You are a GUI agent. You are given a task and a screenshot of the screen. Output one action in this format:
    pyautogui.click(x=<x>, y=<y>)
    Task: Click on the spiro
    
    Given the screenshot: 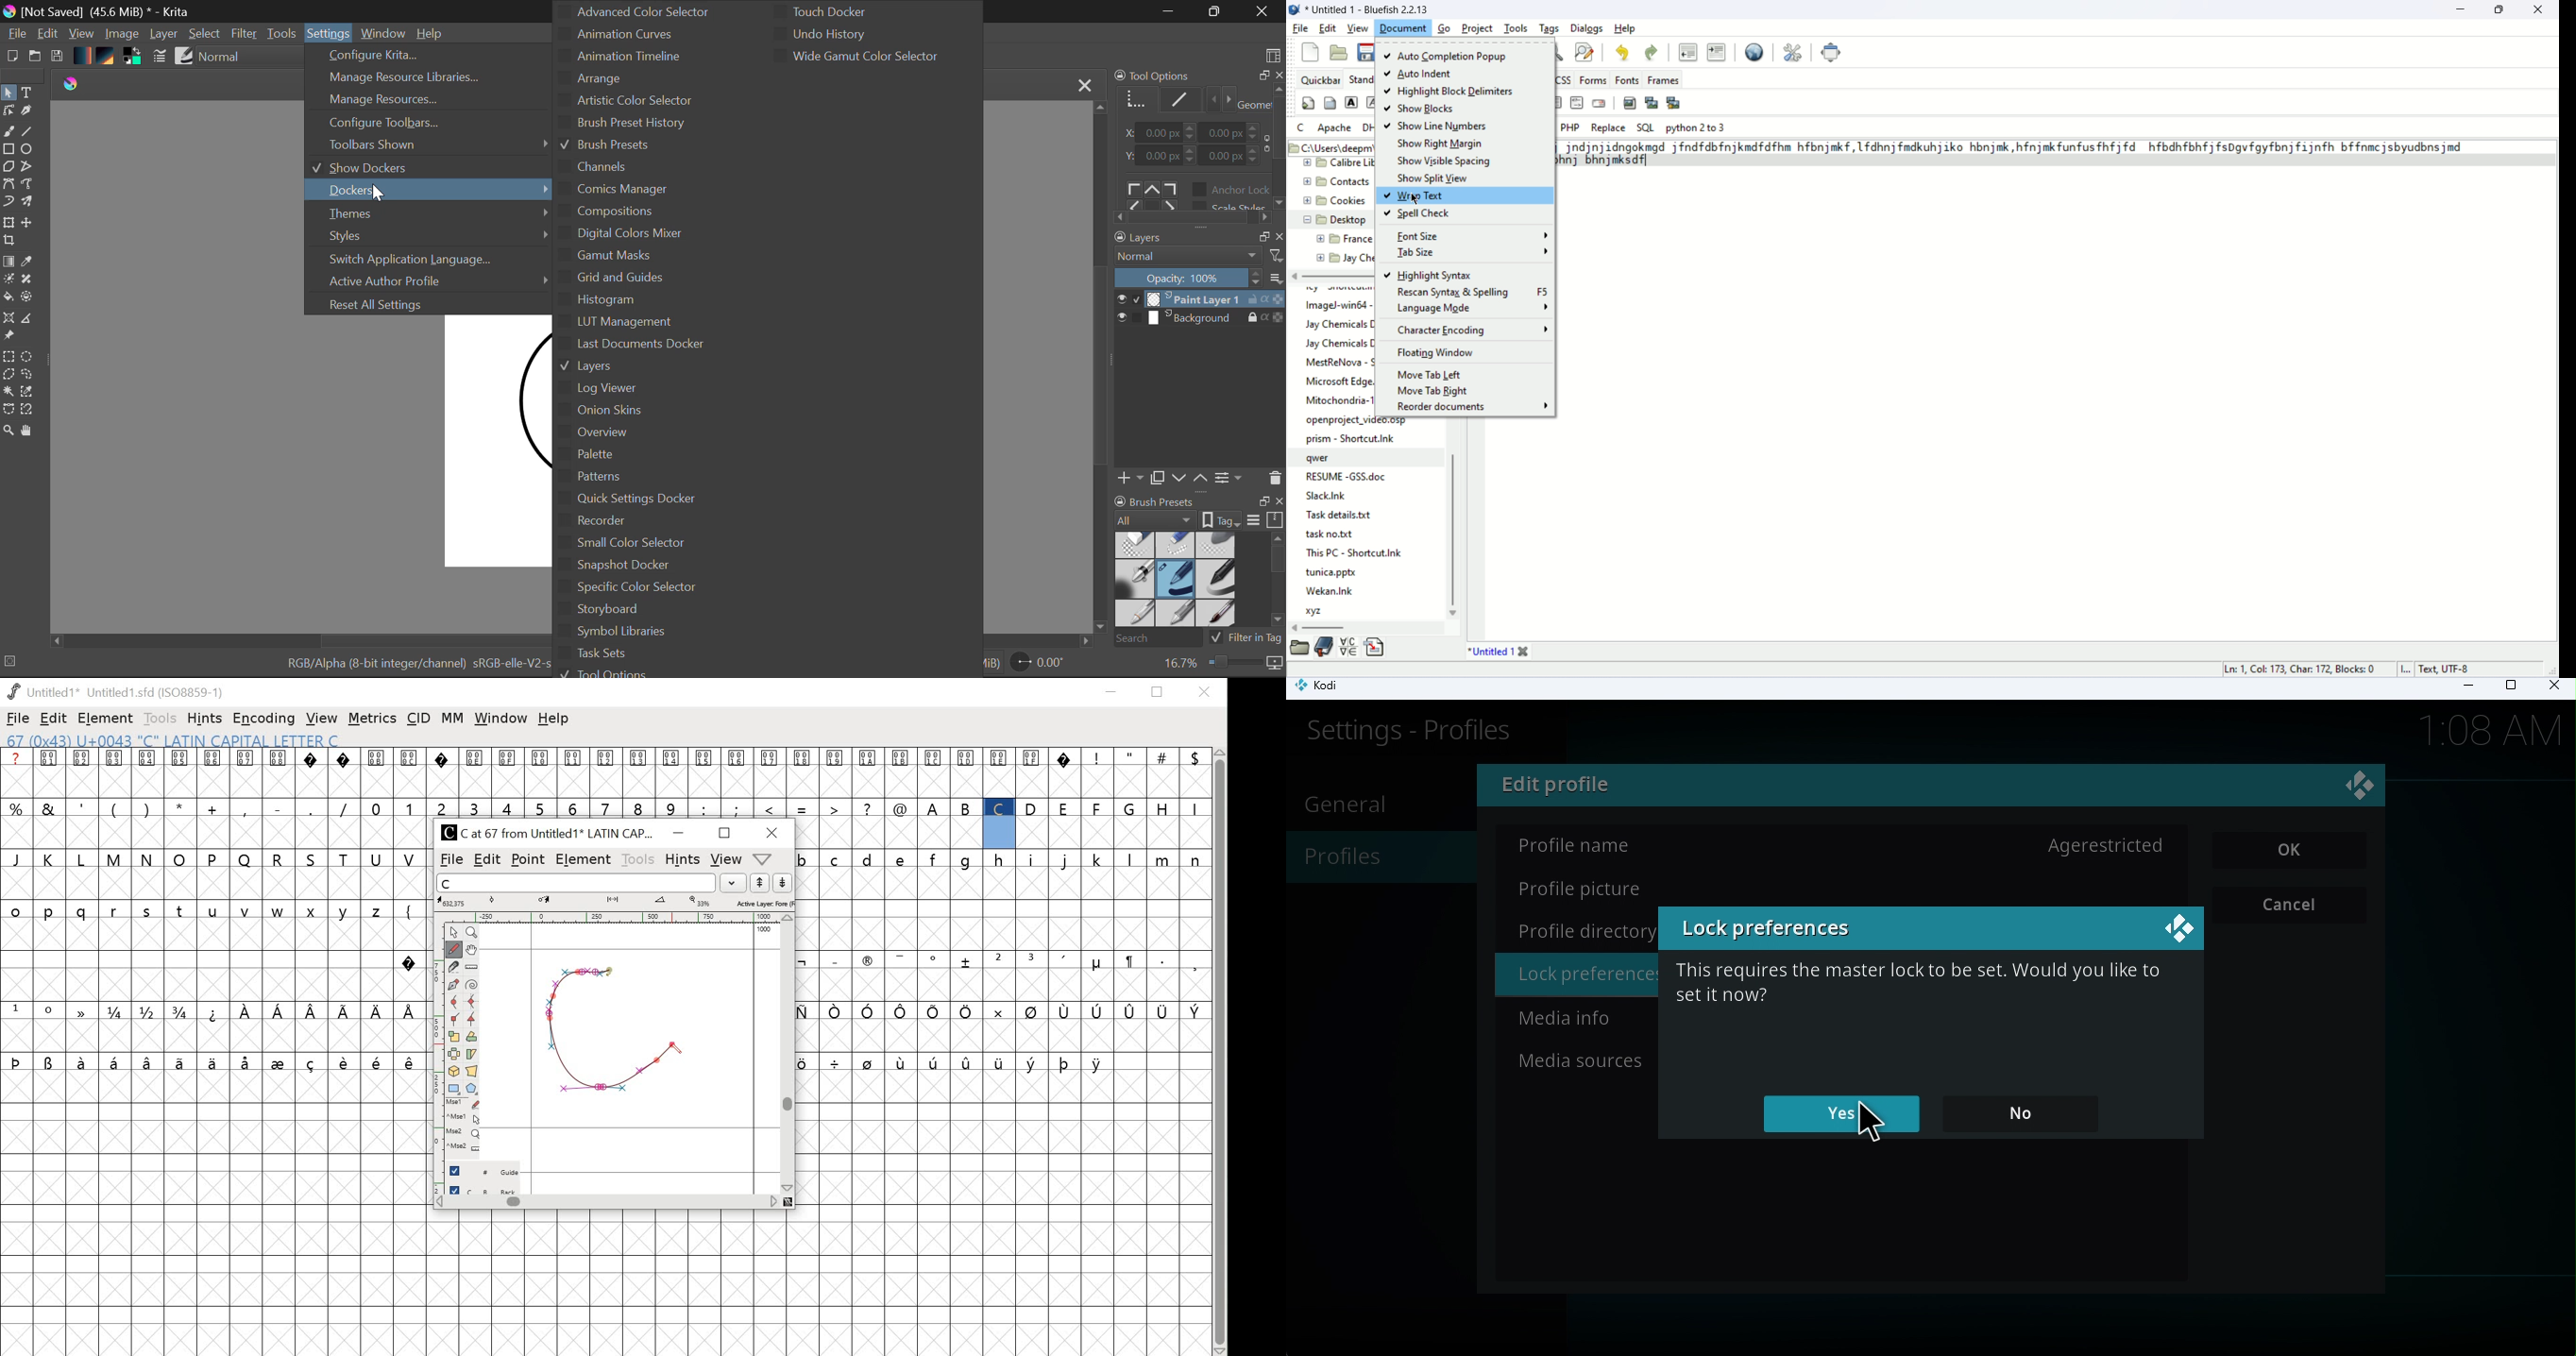 What is the action you would take?
    pyautogui.click(x=473, y=986)
    